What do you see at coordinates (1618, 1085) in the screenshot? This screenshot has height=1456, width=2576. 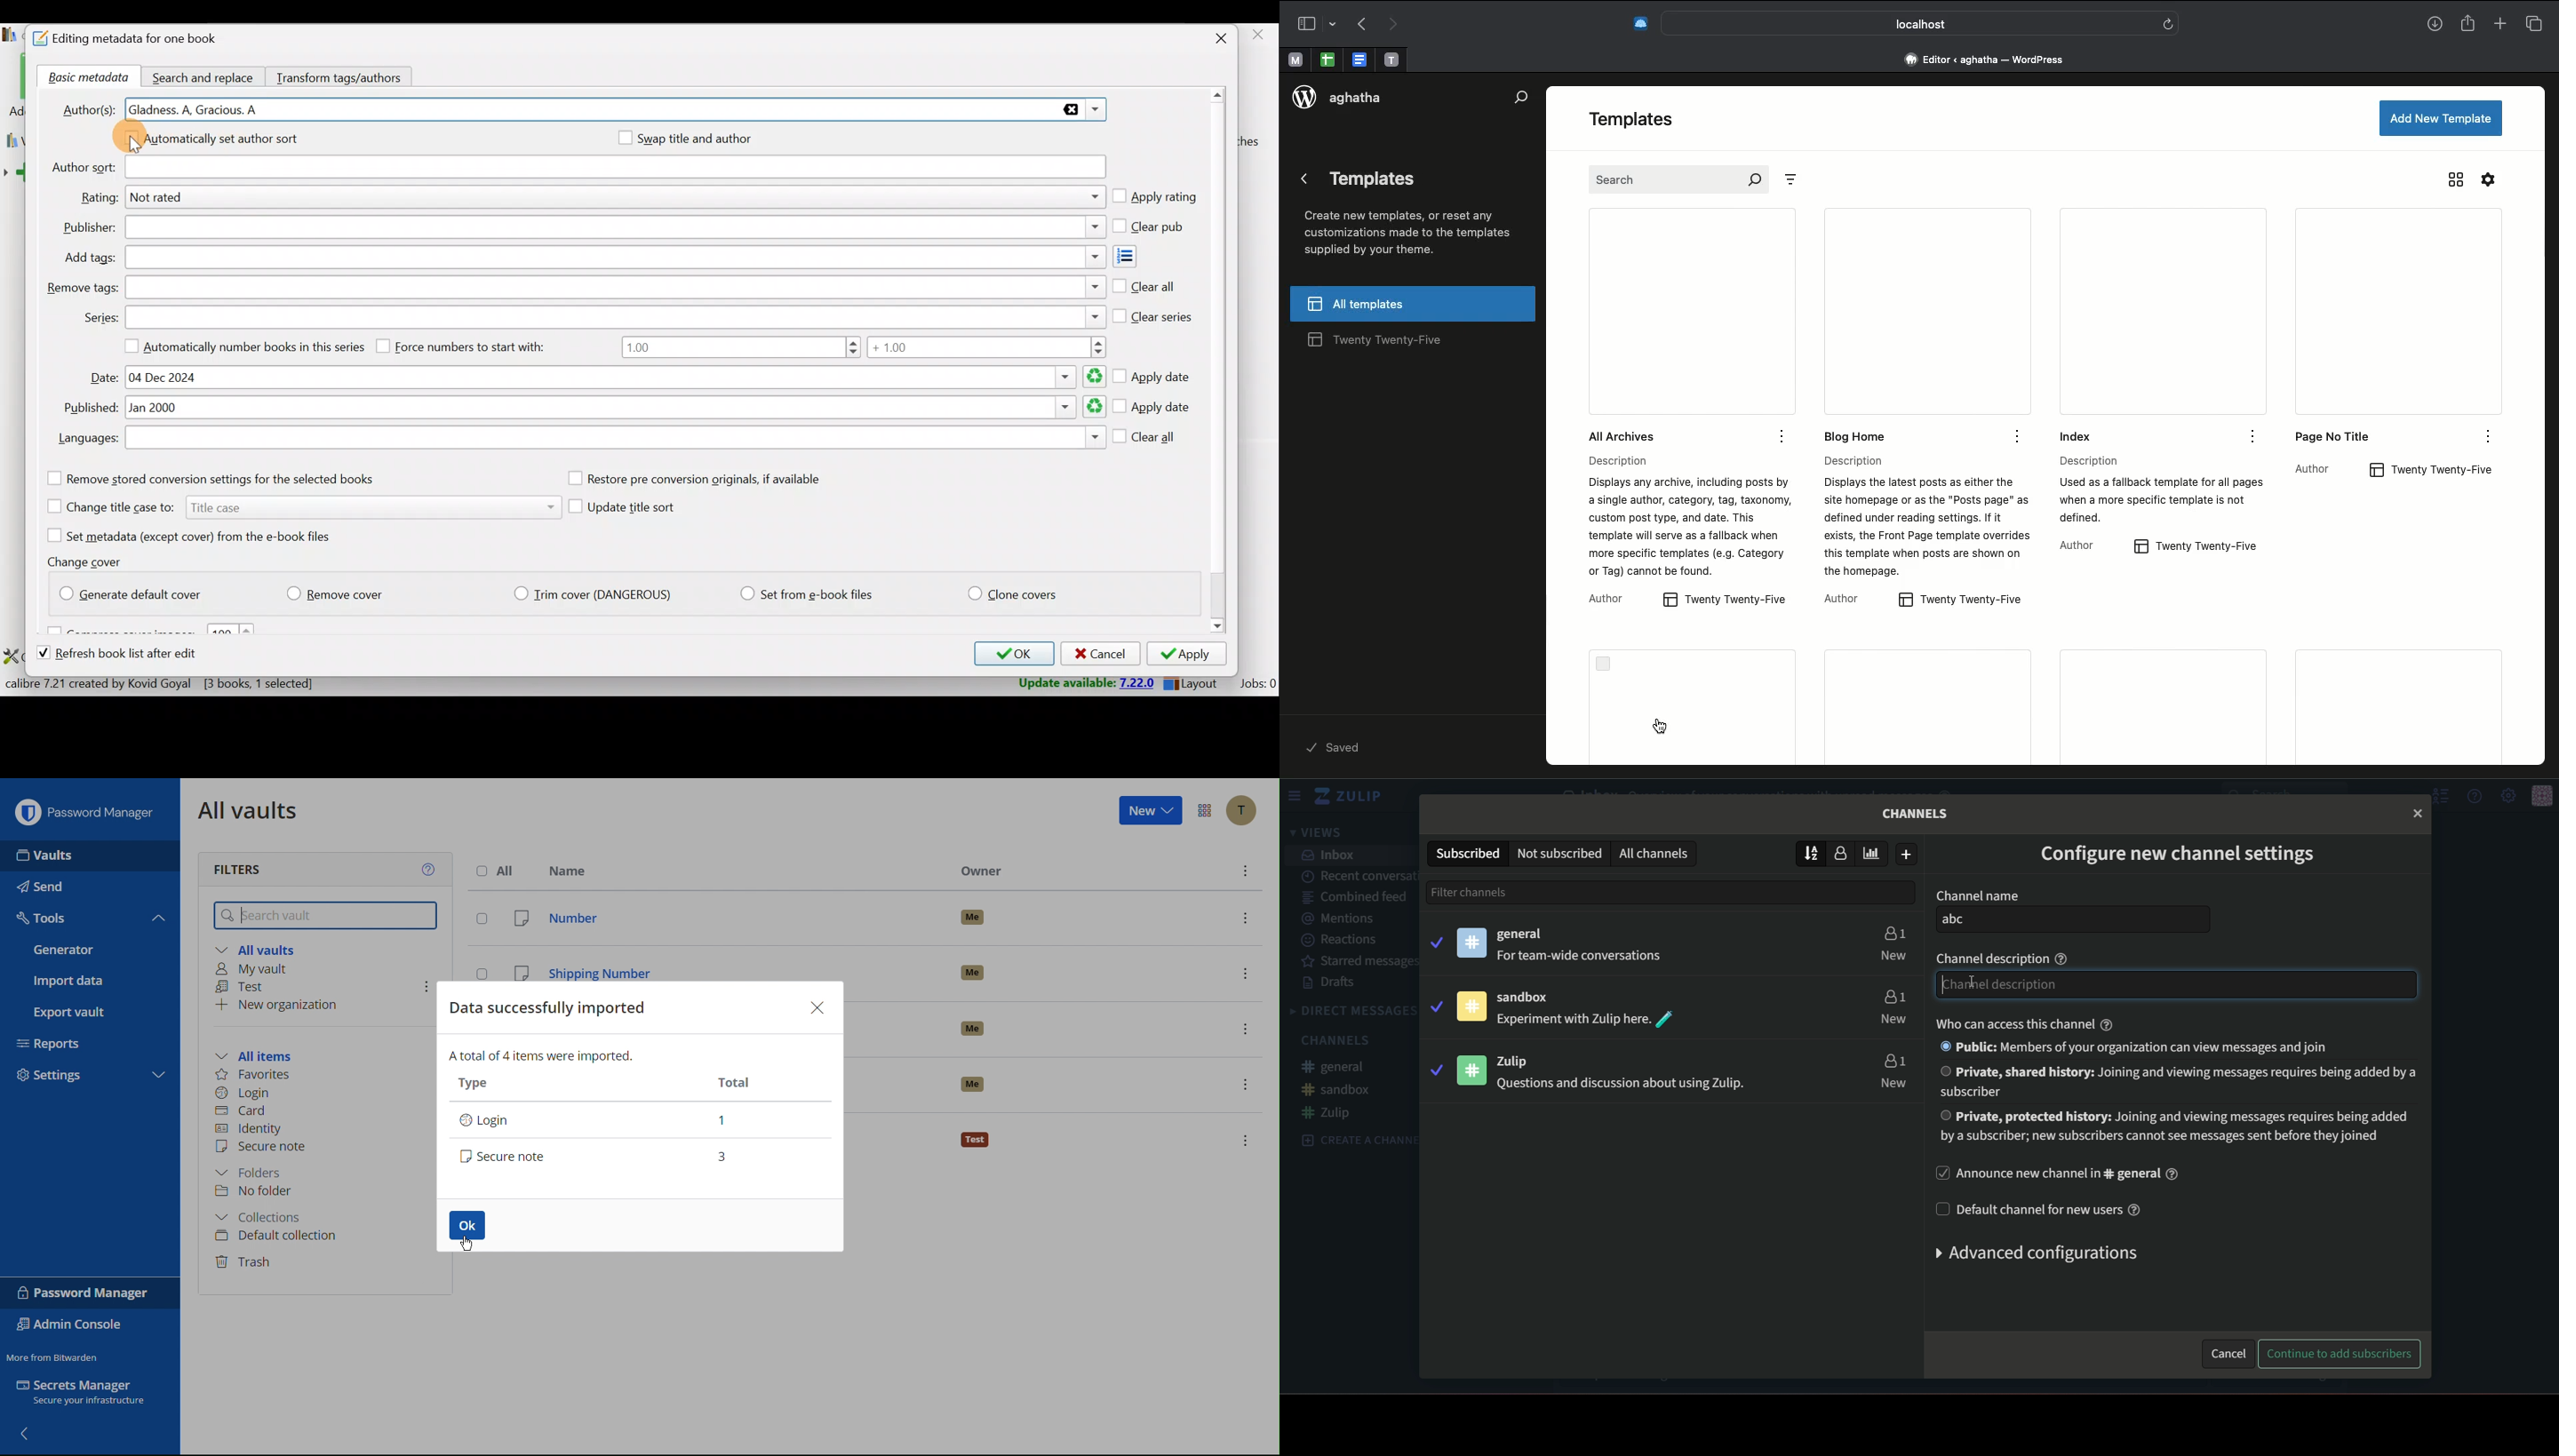 I see `questions and discussions about using zulip` at bounding box center [1618, 1085].